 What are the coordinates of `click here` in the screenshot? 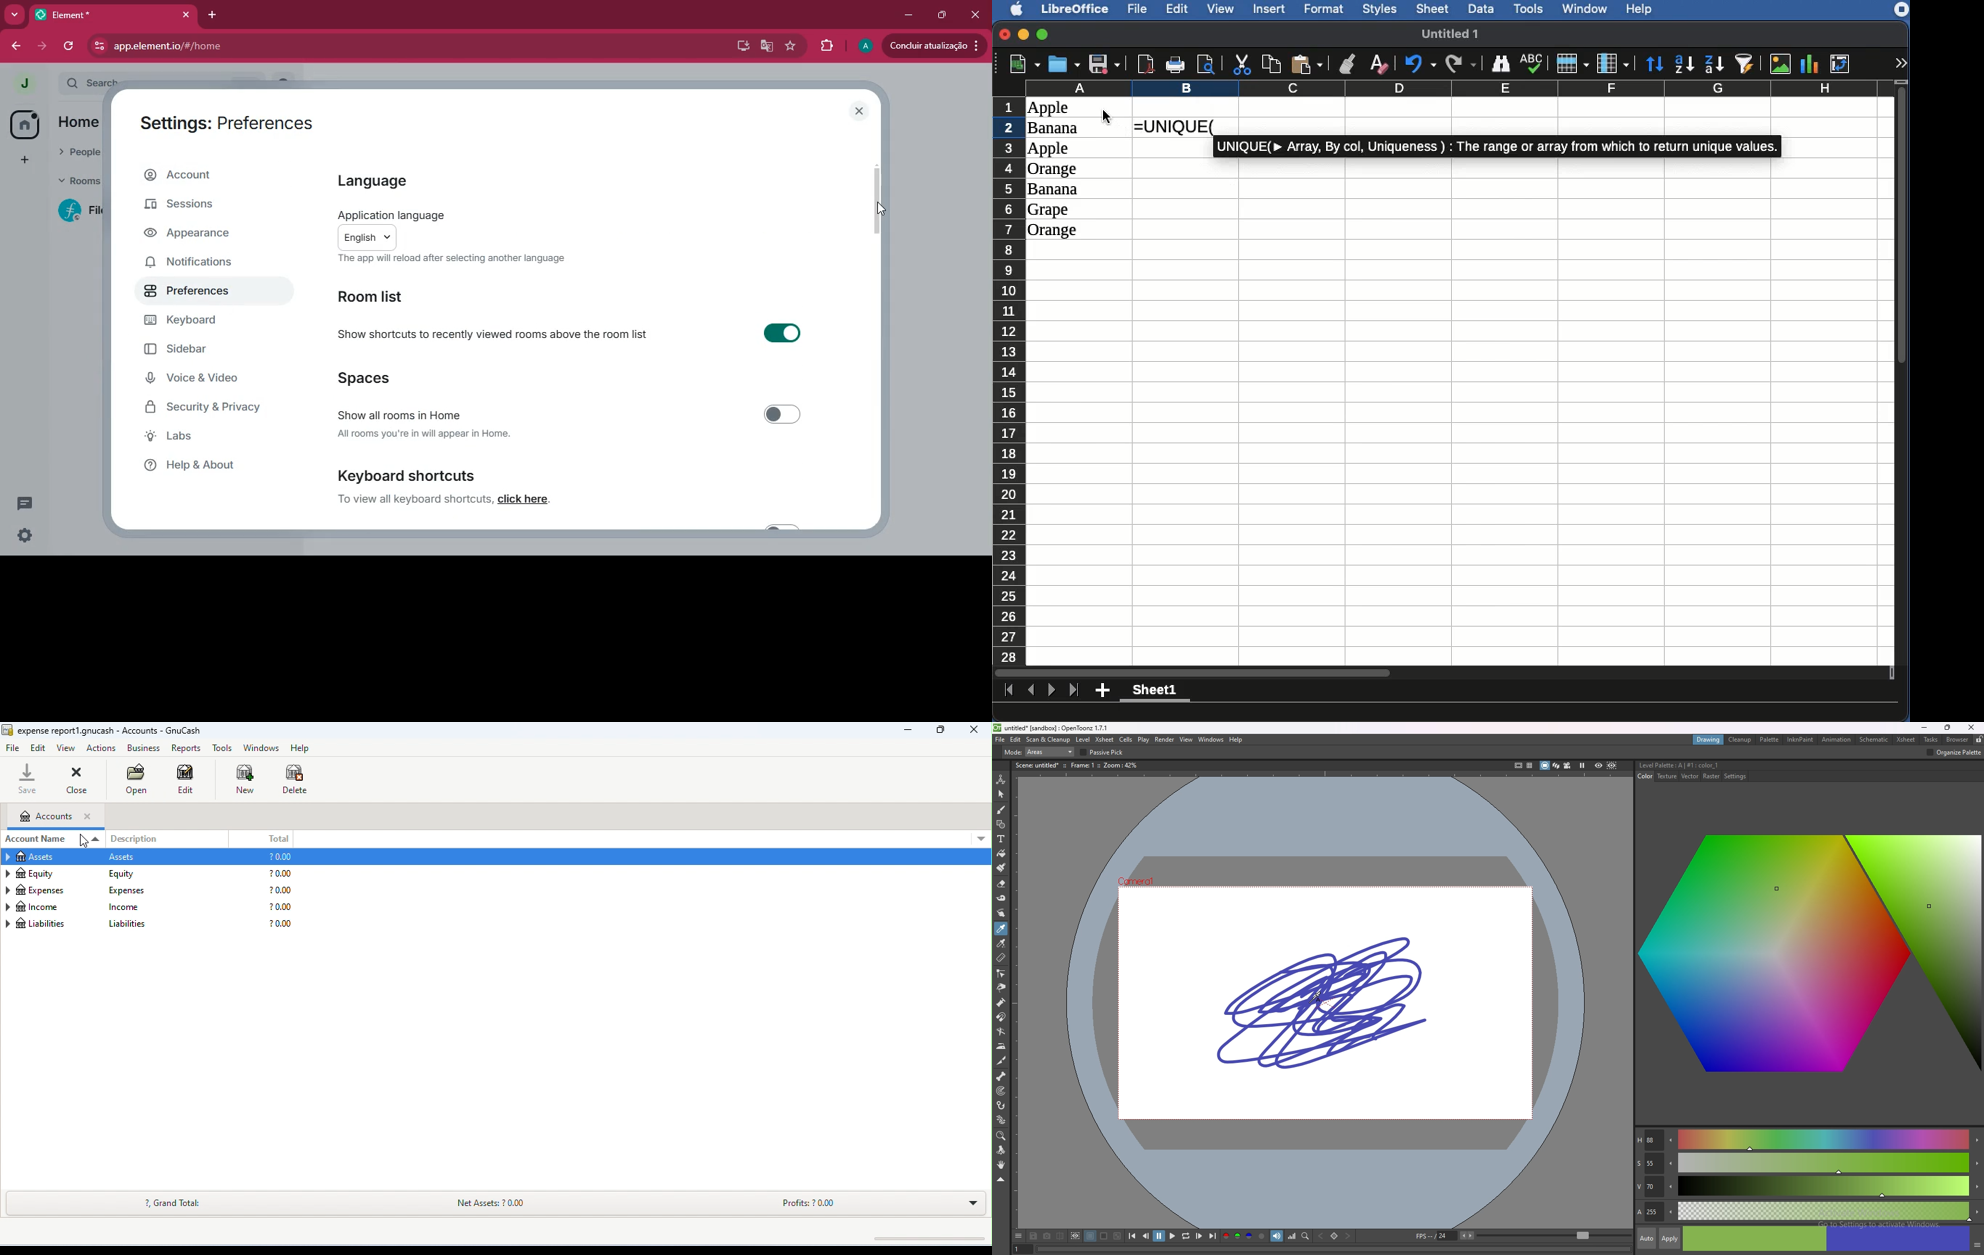 It's located at (521, 500).